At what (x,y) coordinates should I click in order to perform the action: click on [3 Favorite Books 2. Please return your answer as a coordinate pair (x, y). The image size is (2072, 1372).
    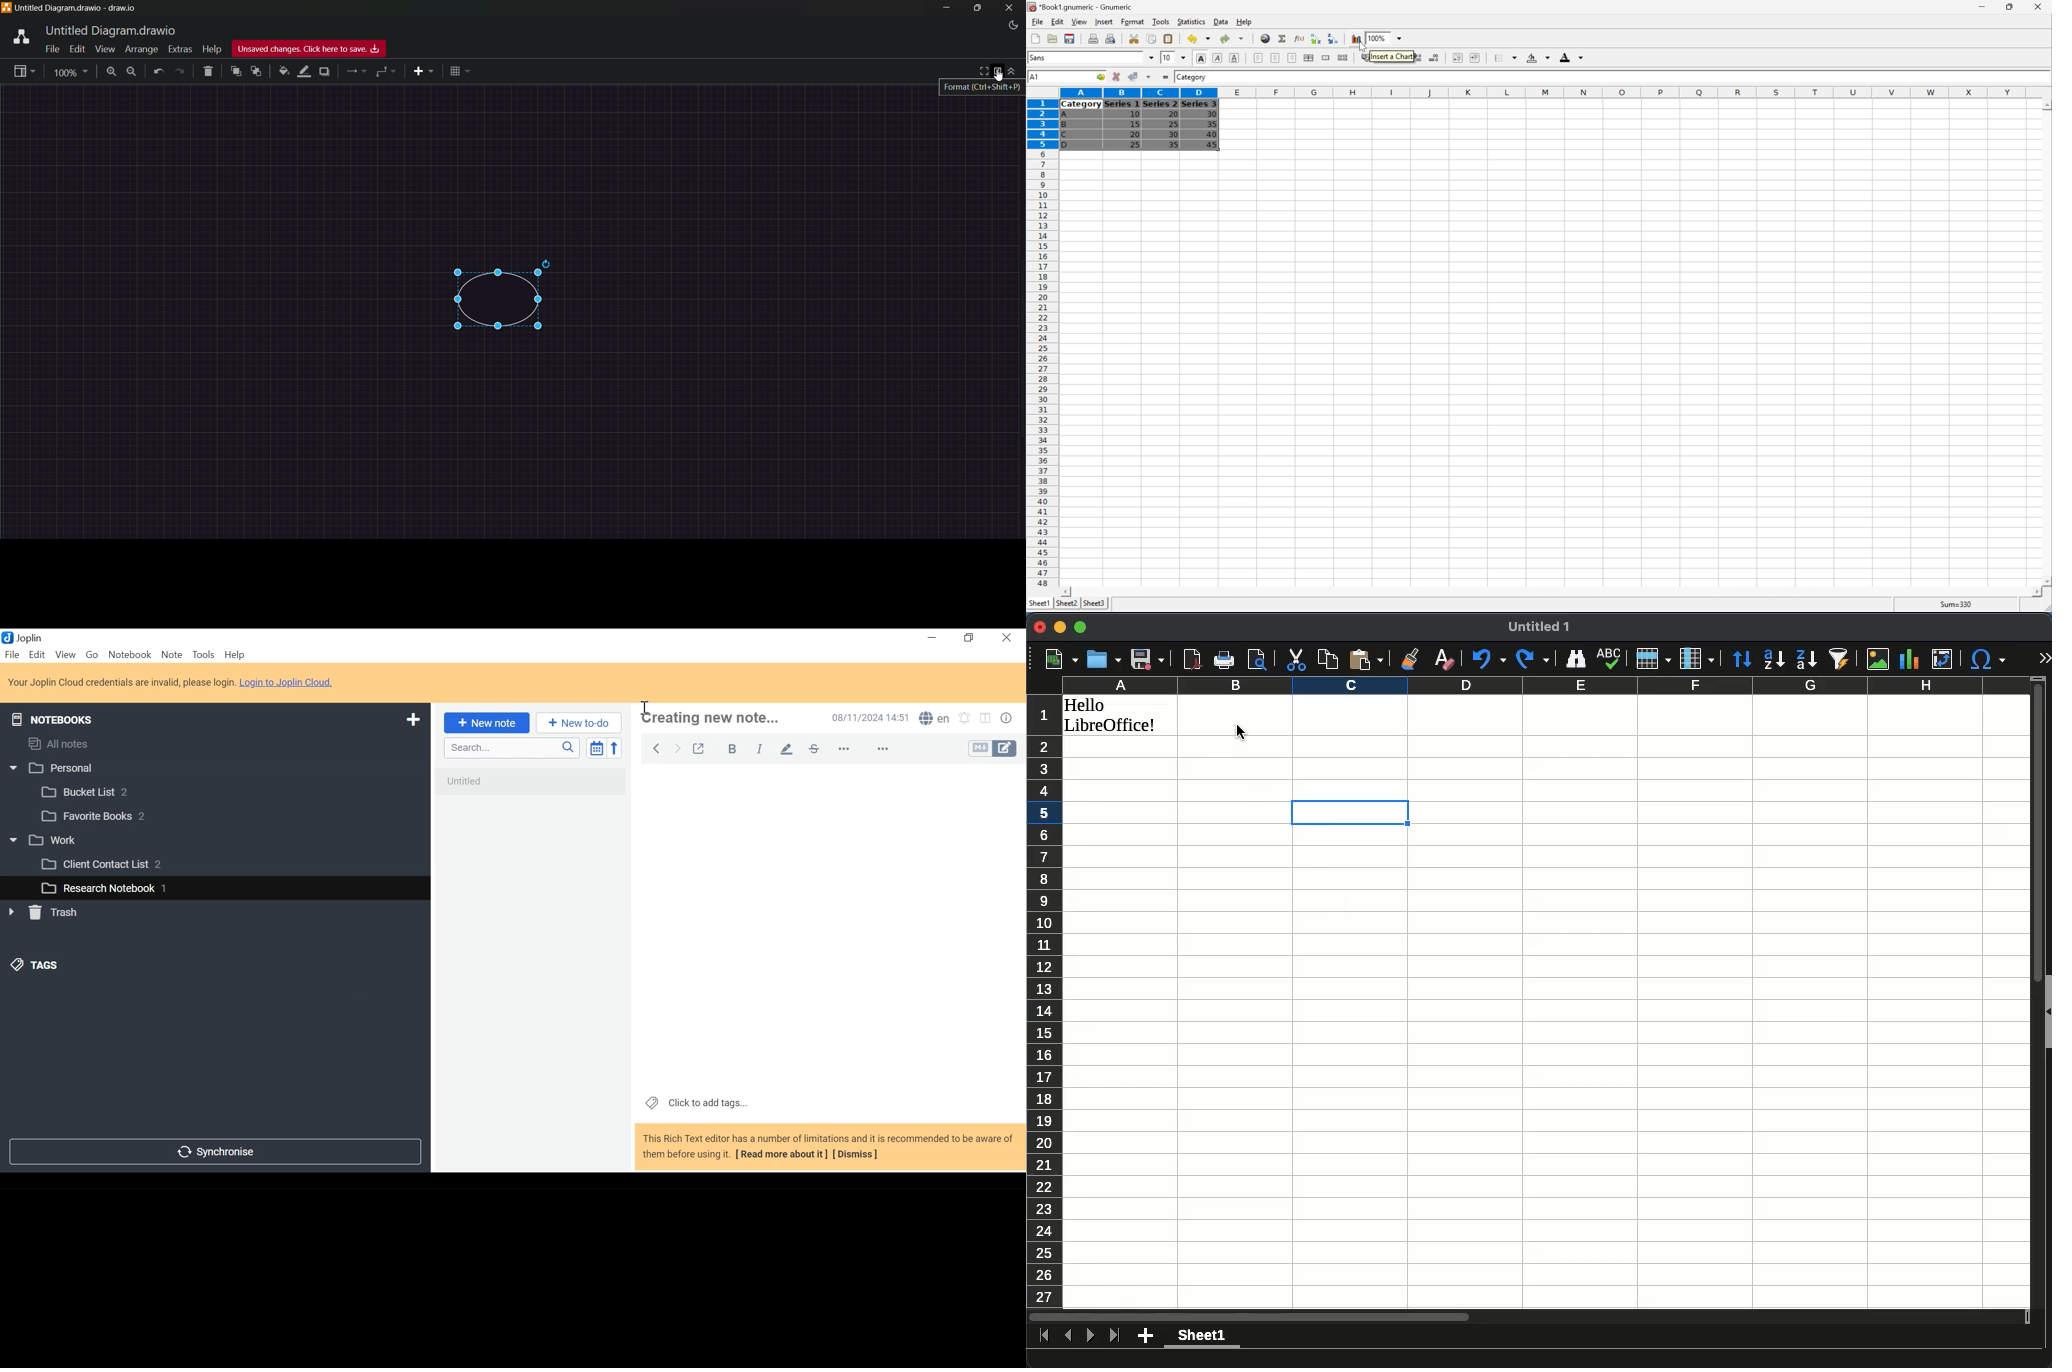
    Looking at the image, I should click on (102, 817).